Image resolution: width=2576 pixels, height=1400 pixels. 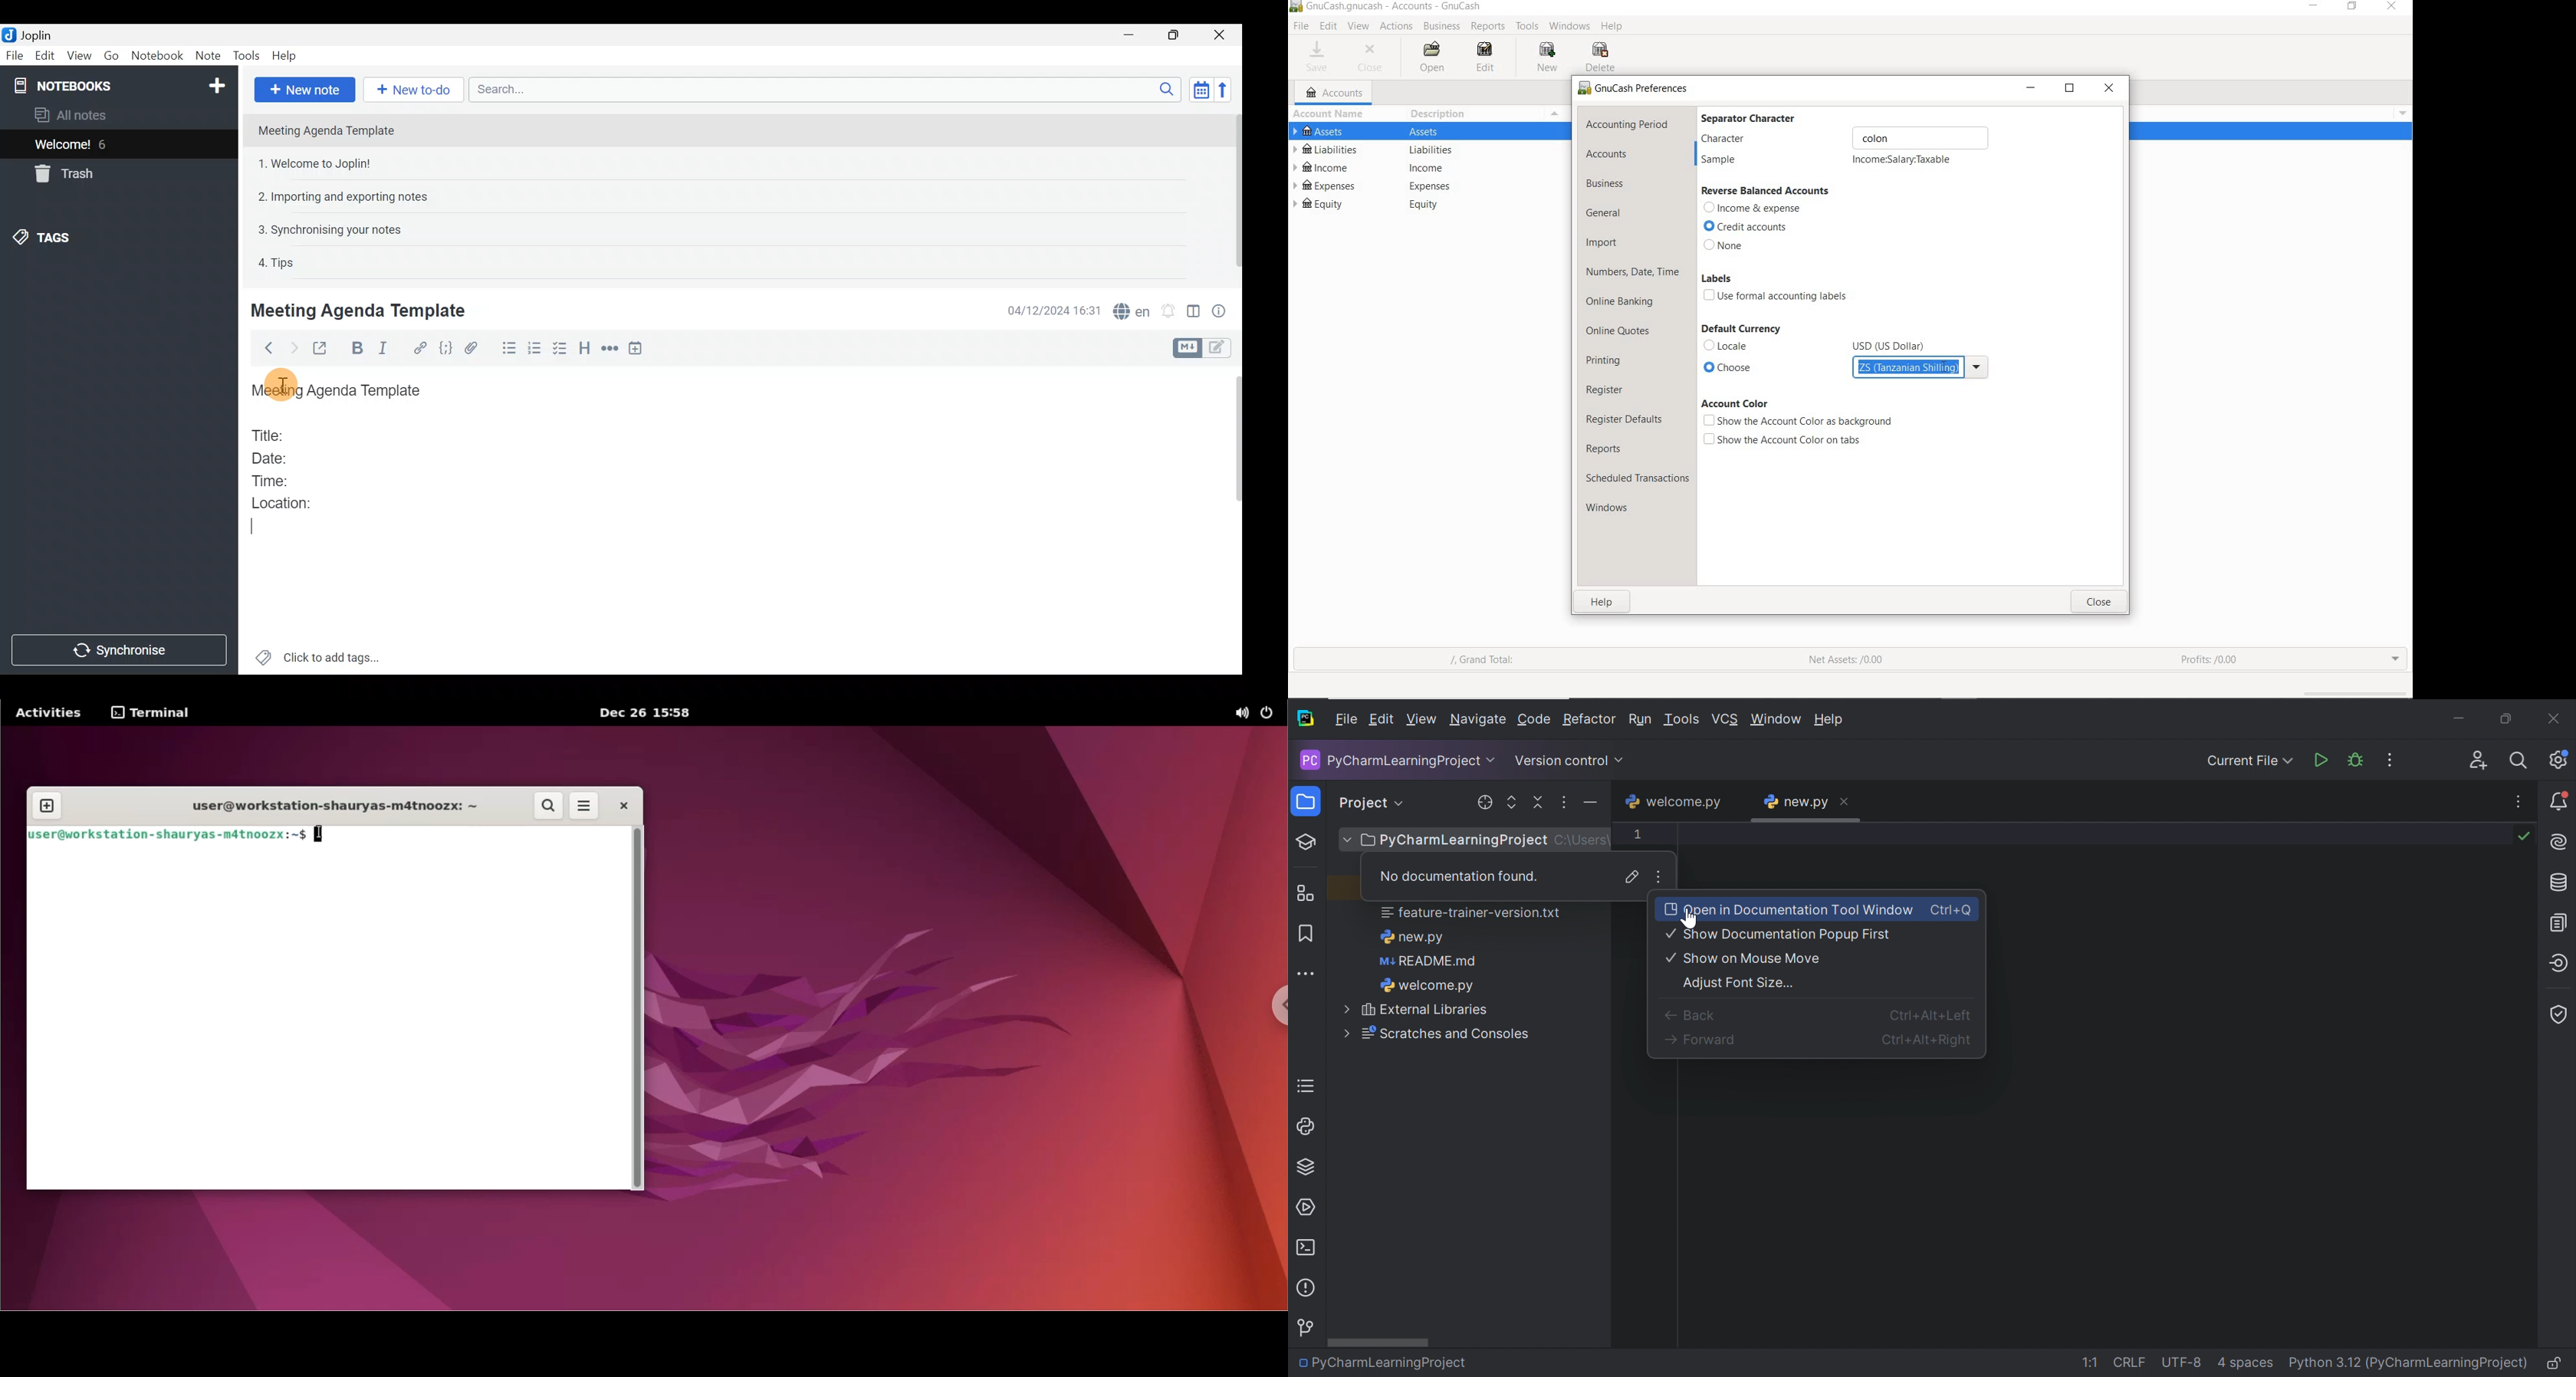 What do you see at coordinates (92, 115) in the screenshot?
I see `All notes` at bounding box center [92, 115].